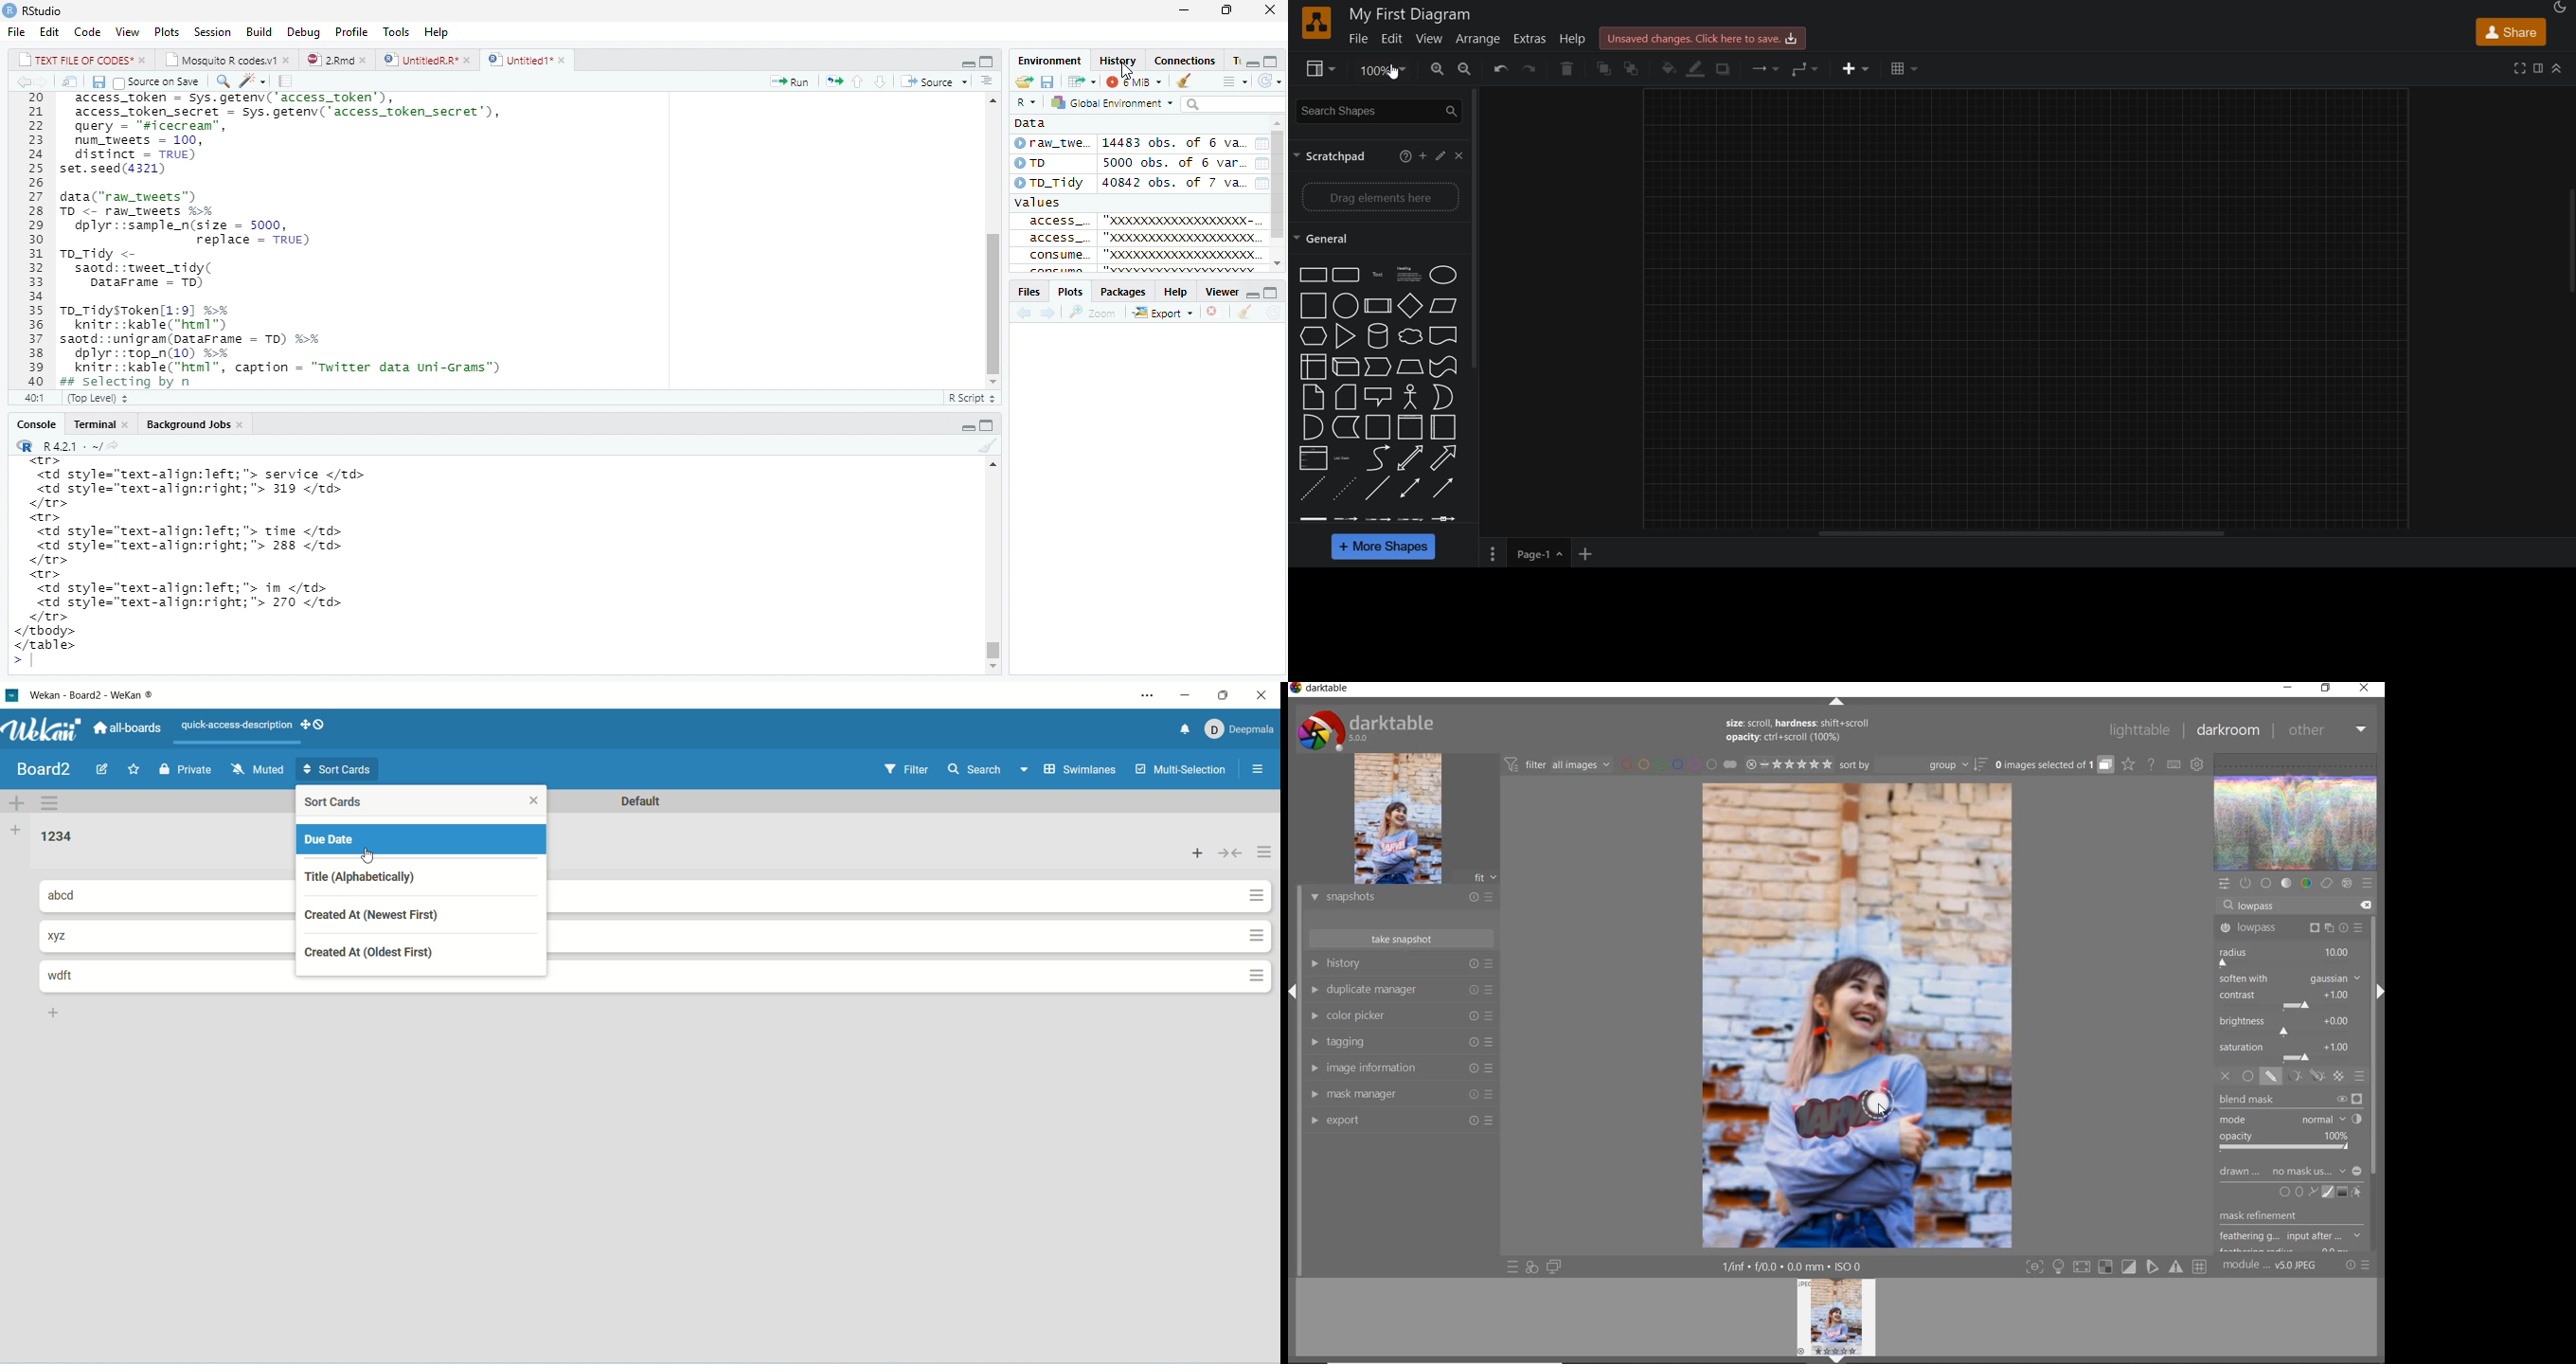 This screenshot has width=2576, height=1372. What do you see at coordinates (2246, 884) in the screenshot?
I see `show only active modules` at bounding box center [2246, 884].